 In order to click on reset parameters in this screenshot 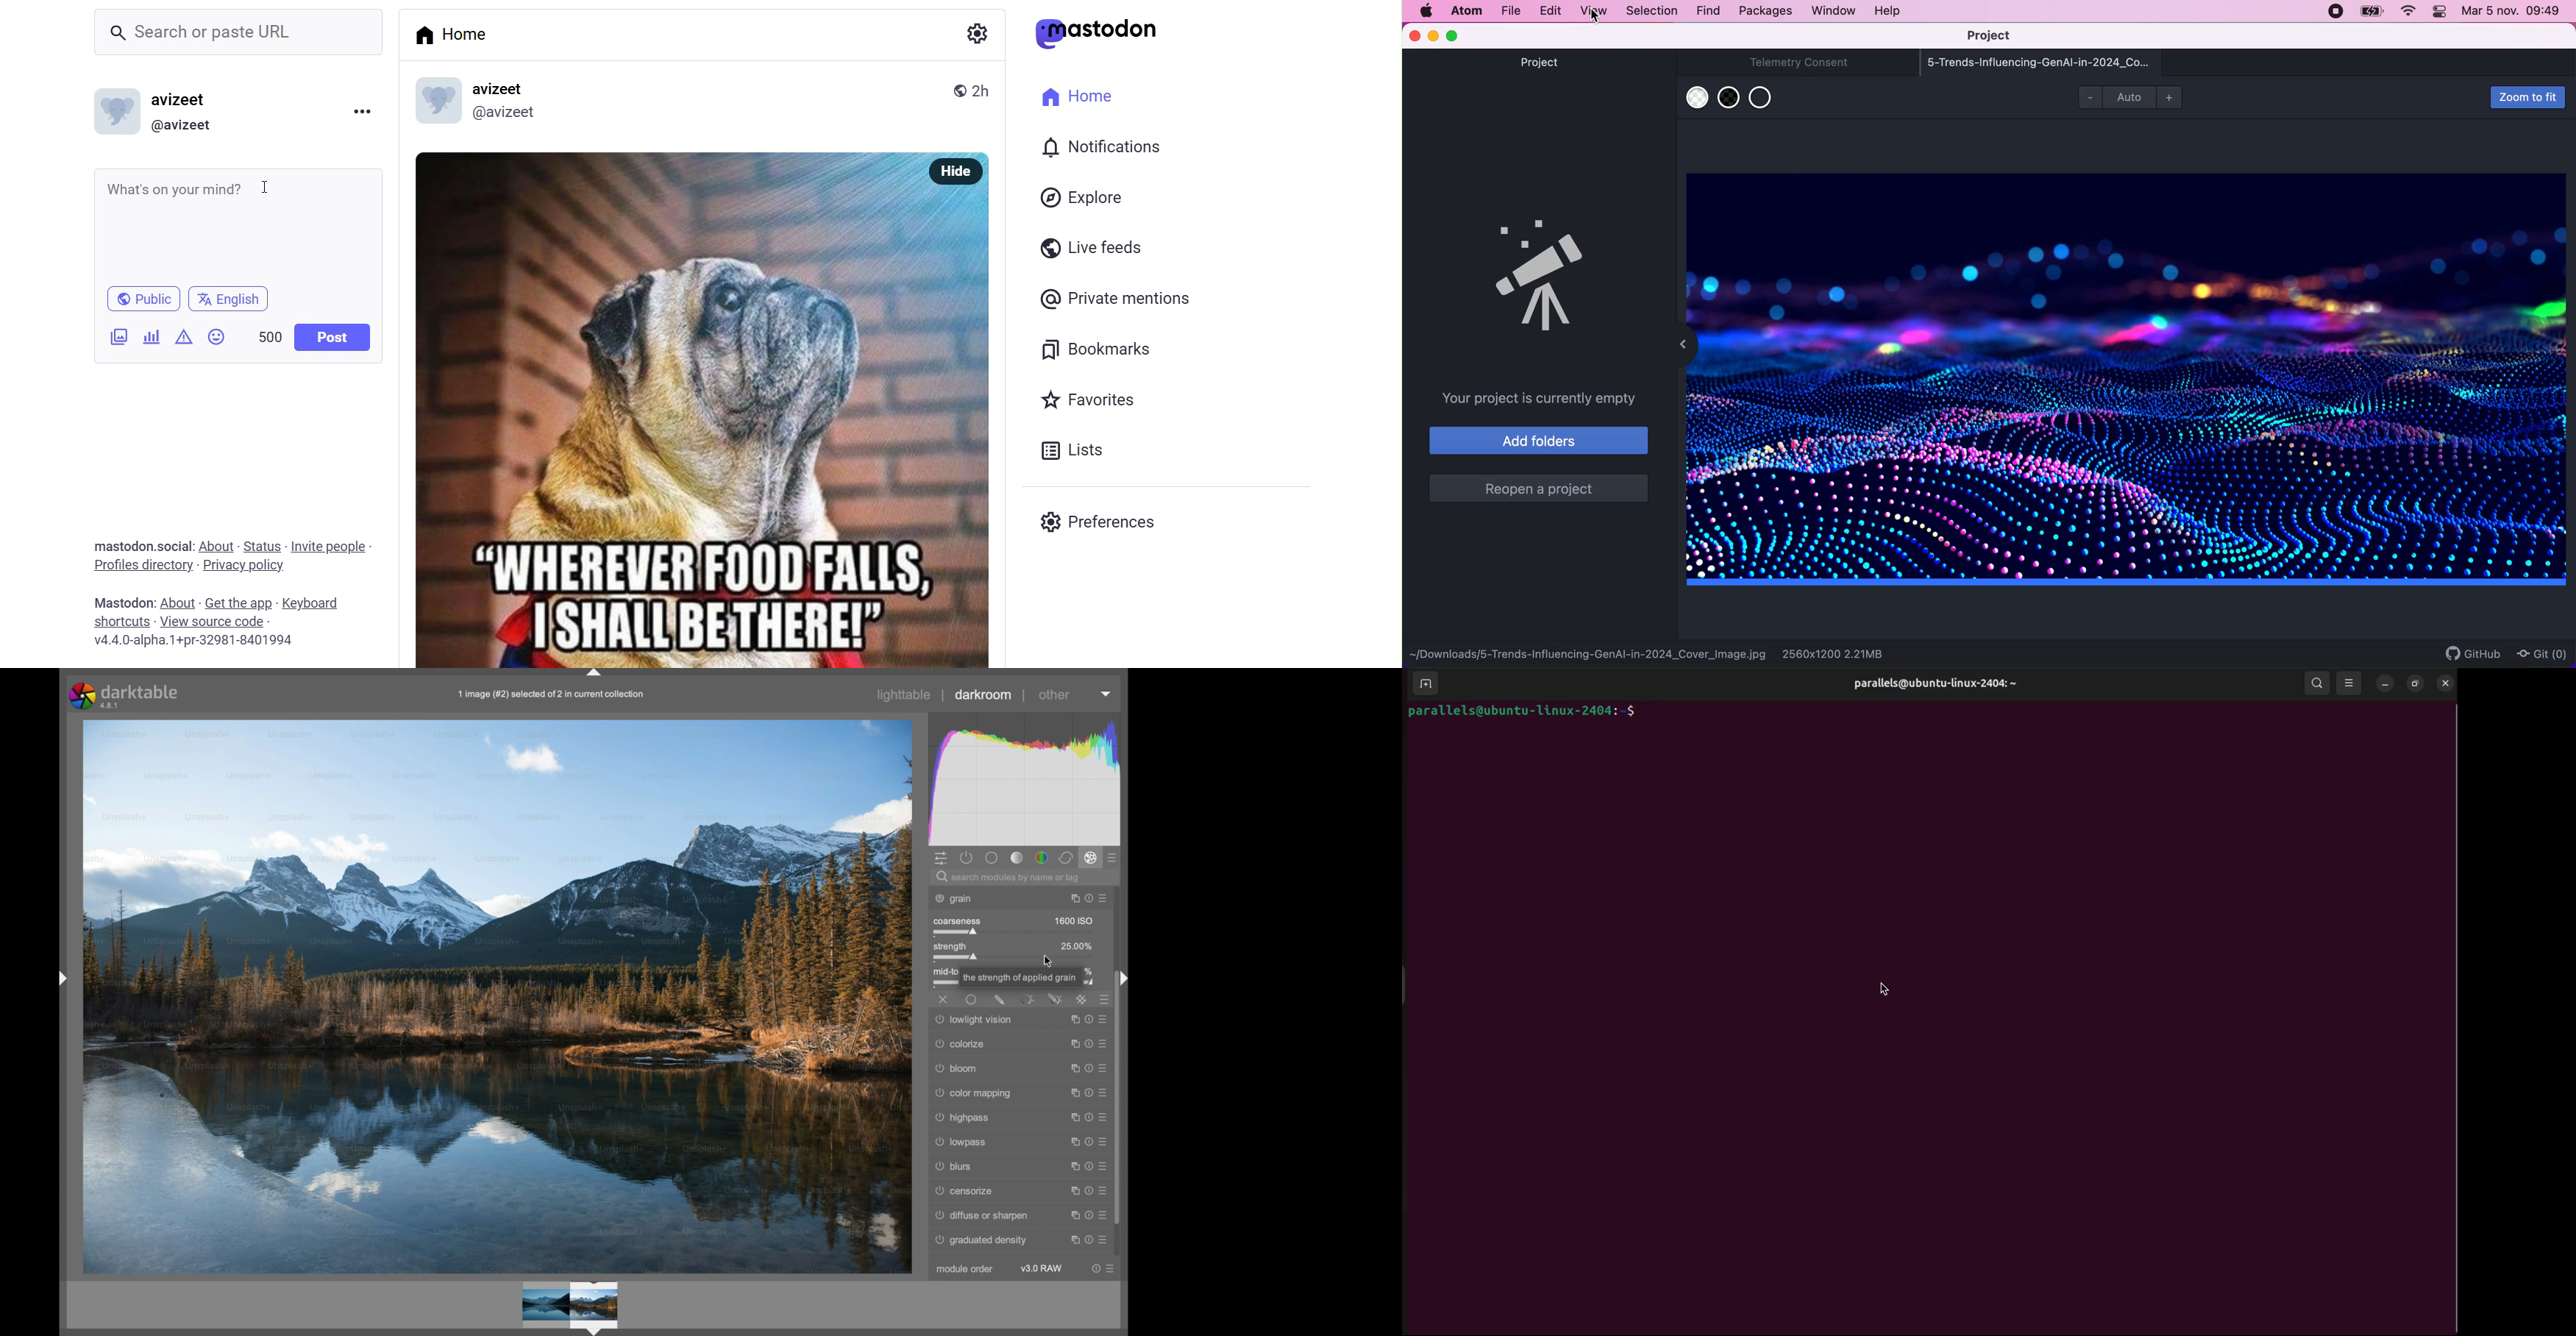, I will do `click(1094, 1269)`.